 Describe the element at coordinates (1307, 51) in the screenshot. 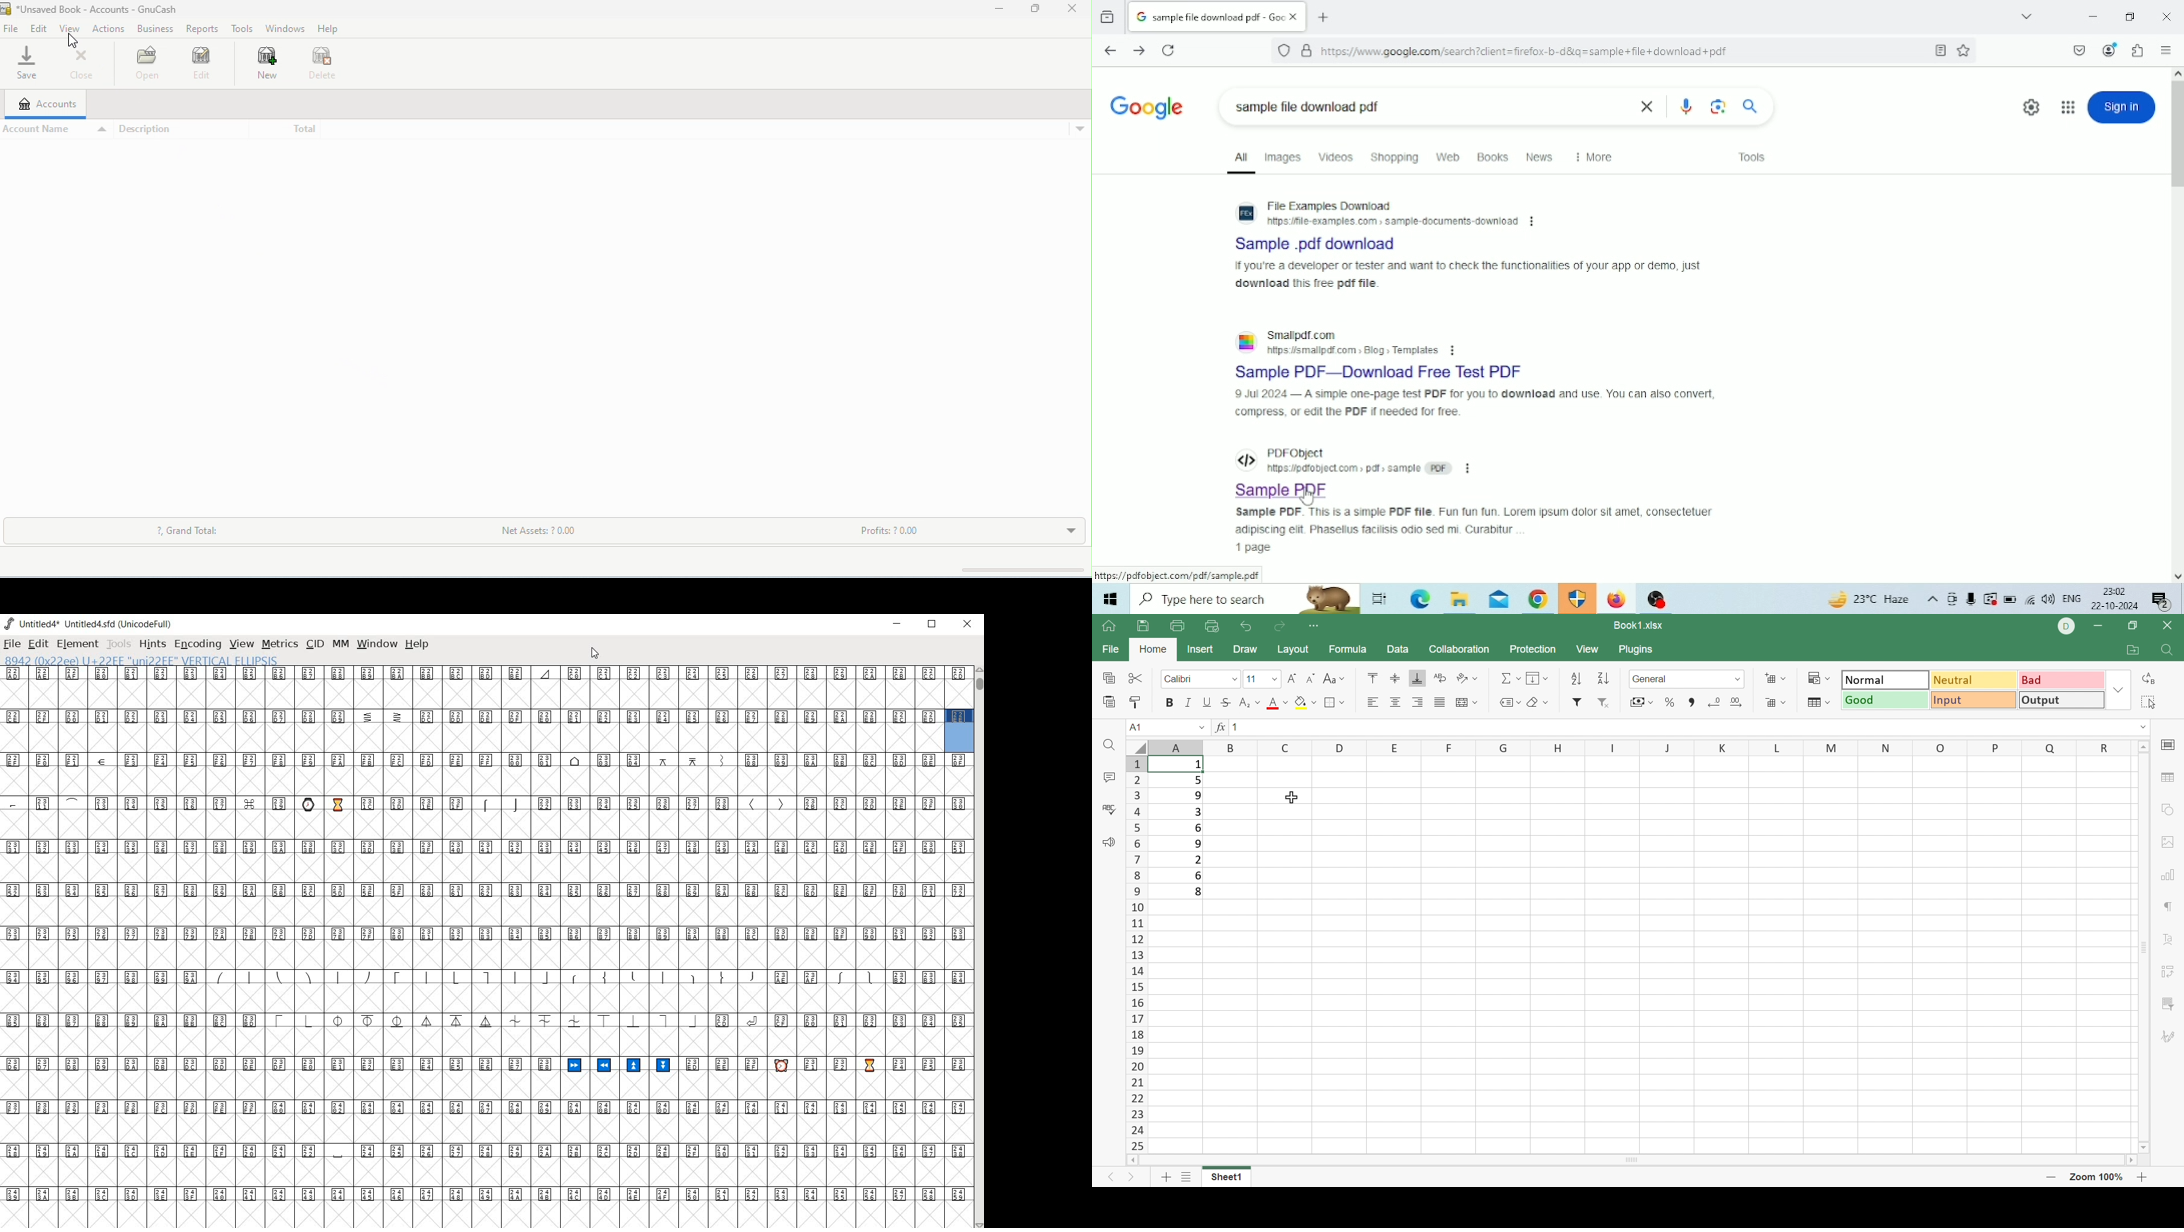

I see `Verified by : Google Trust Services` at that location.